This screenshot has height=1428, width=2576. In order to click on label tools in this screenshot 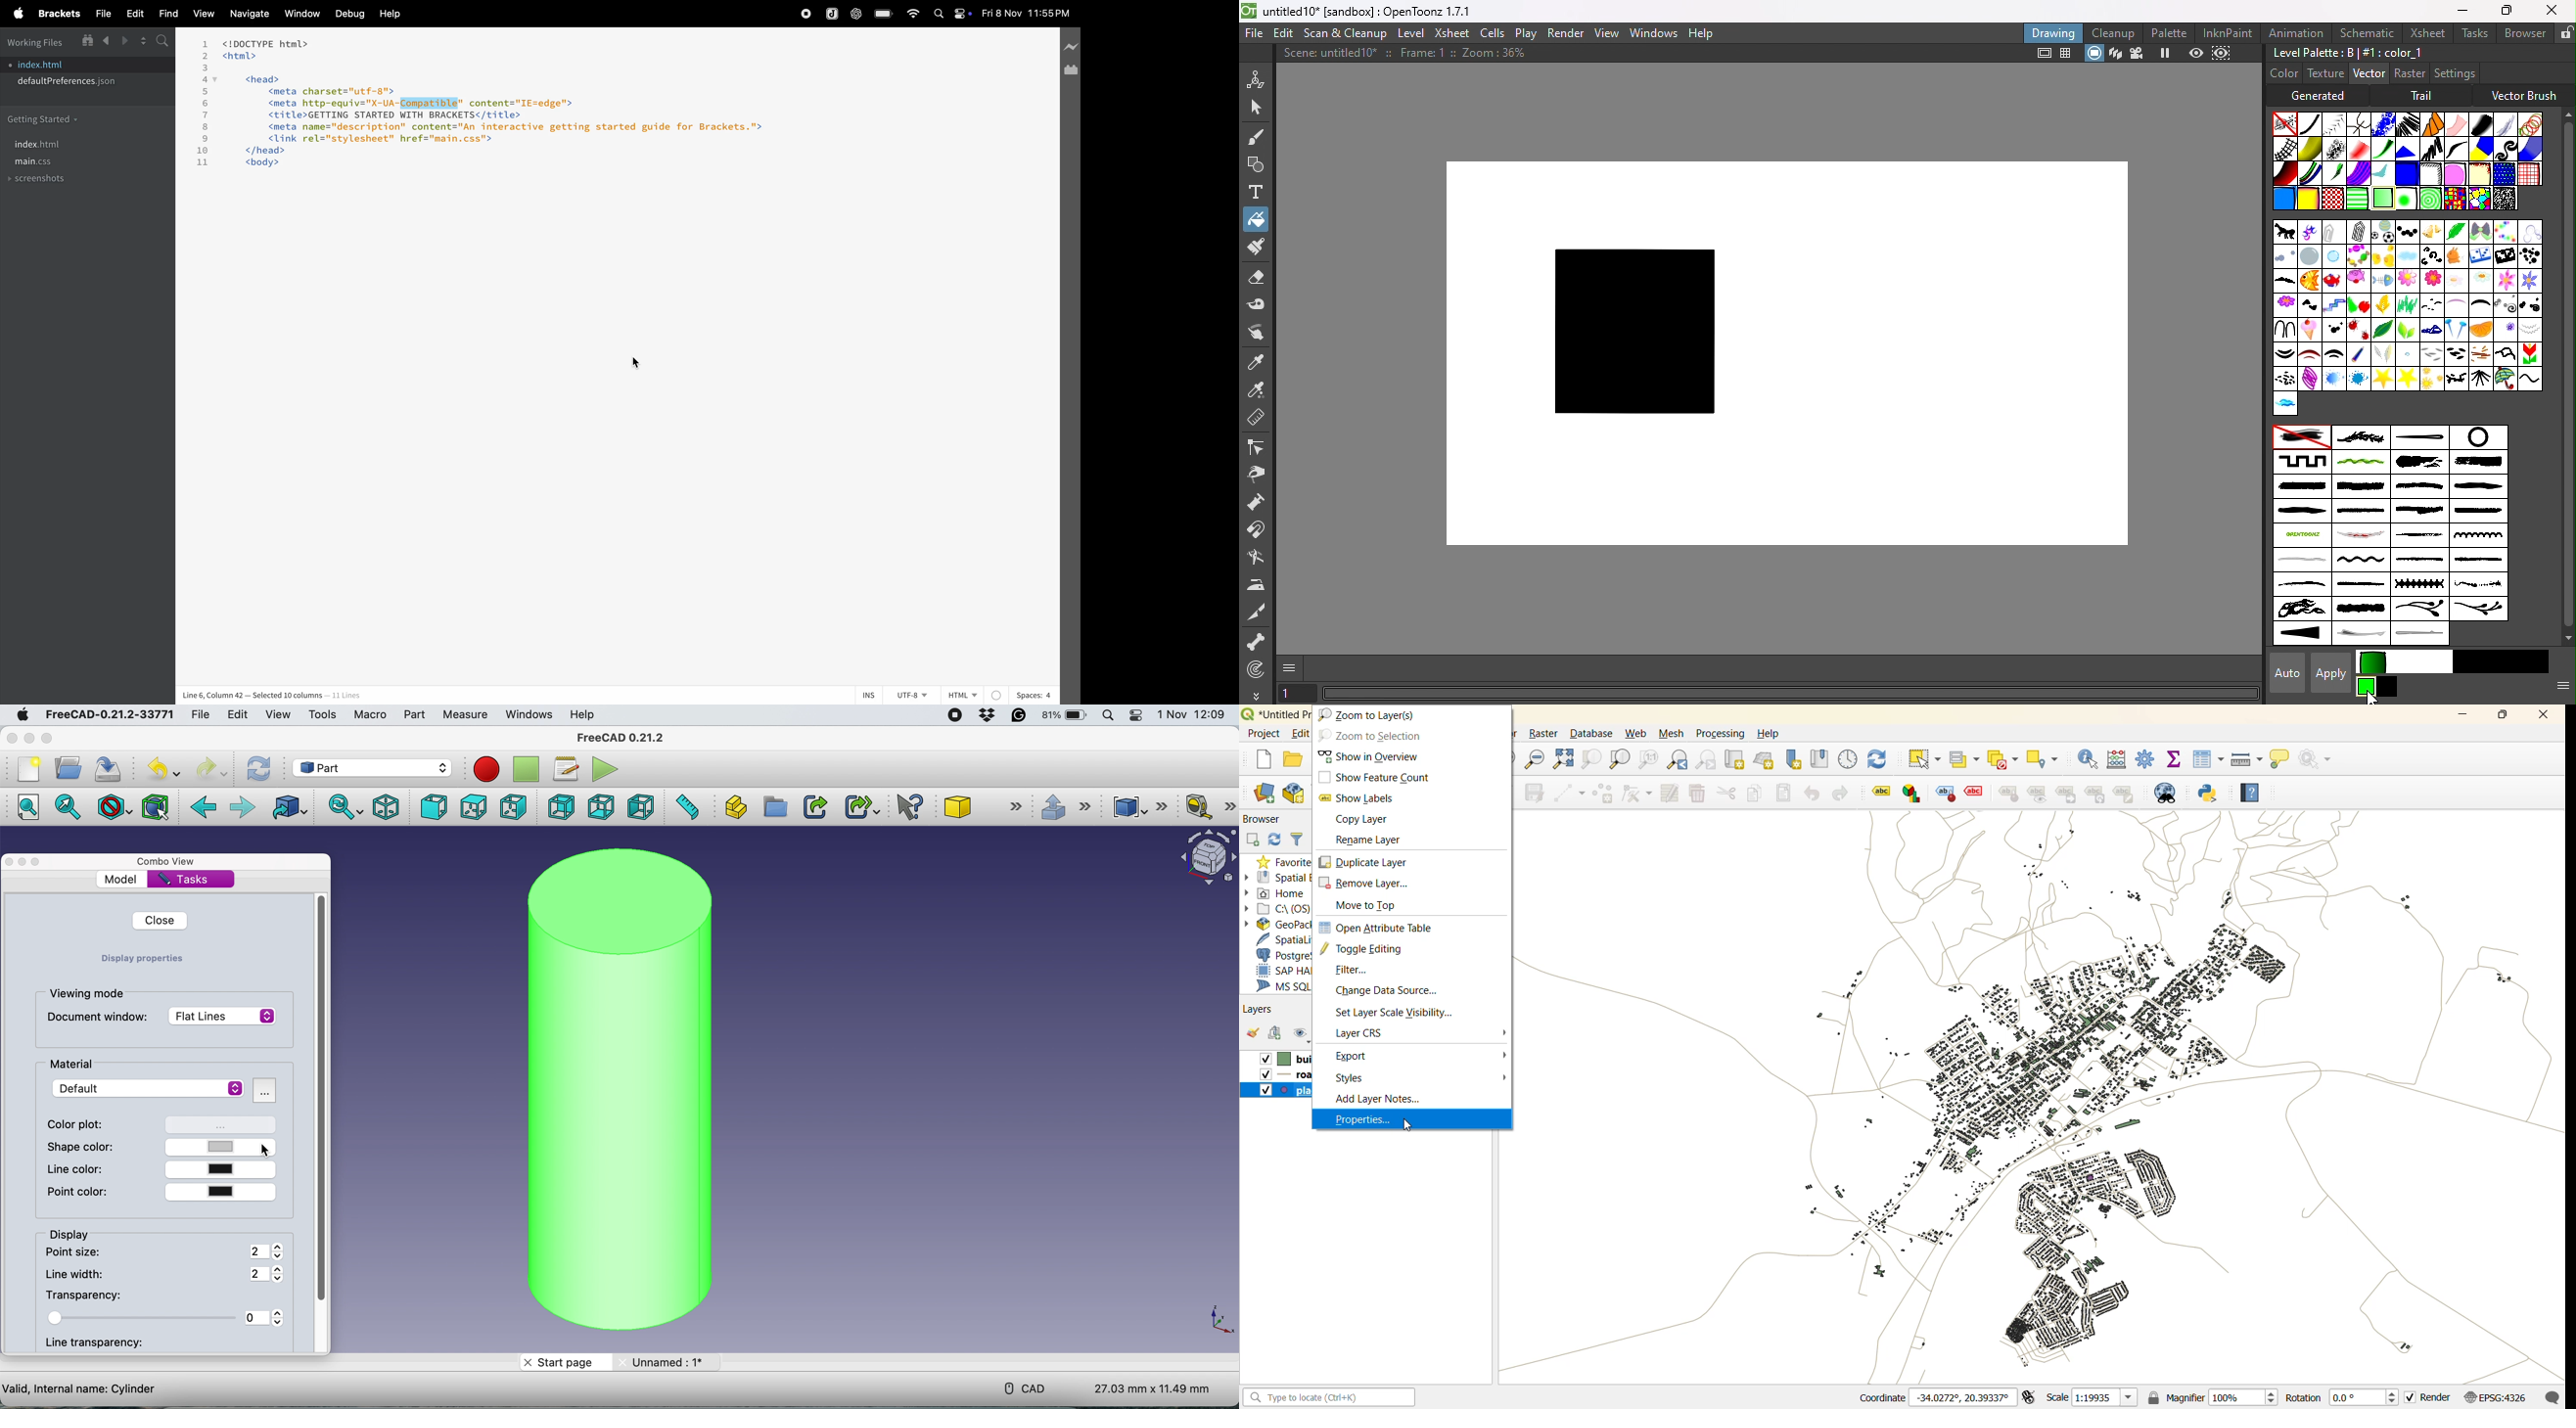, I will do `click(2005, 795)`.